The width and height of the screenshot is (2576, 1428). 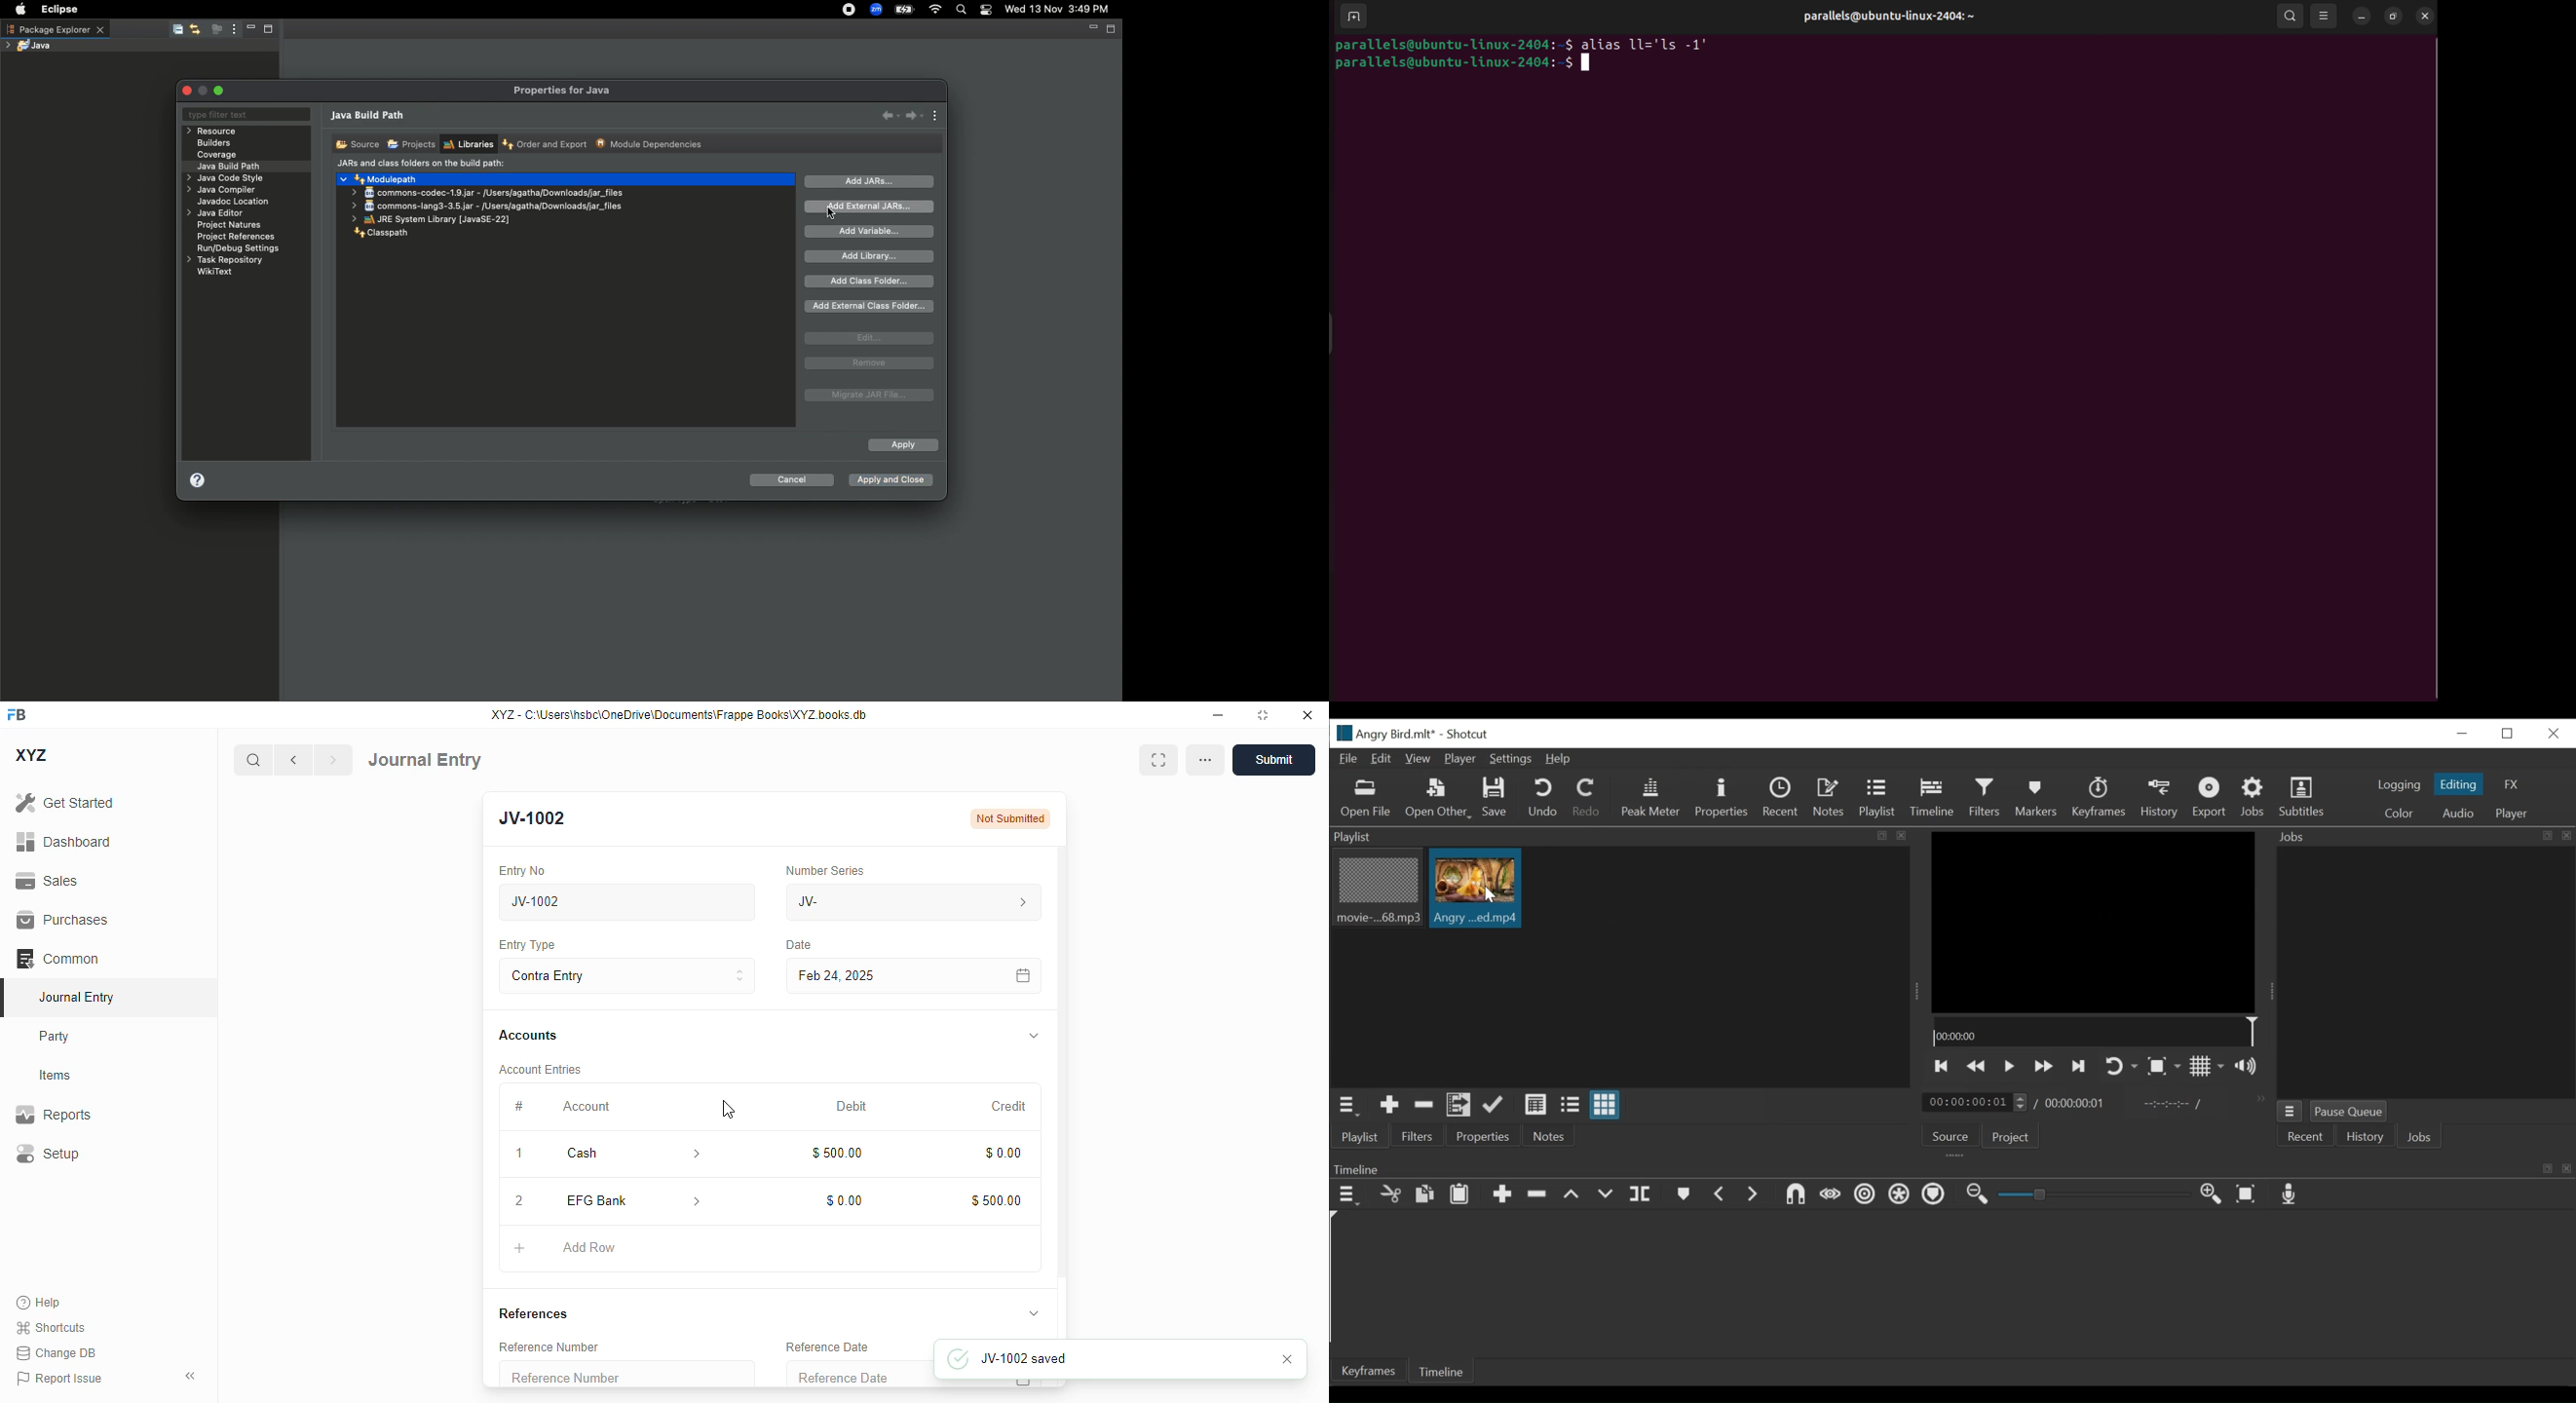 I want to click on Cancel, so click(x=791, y=482).